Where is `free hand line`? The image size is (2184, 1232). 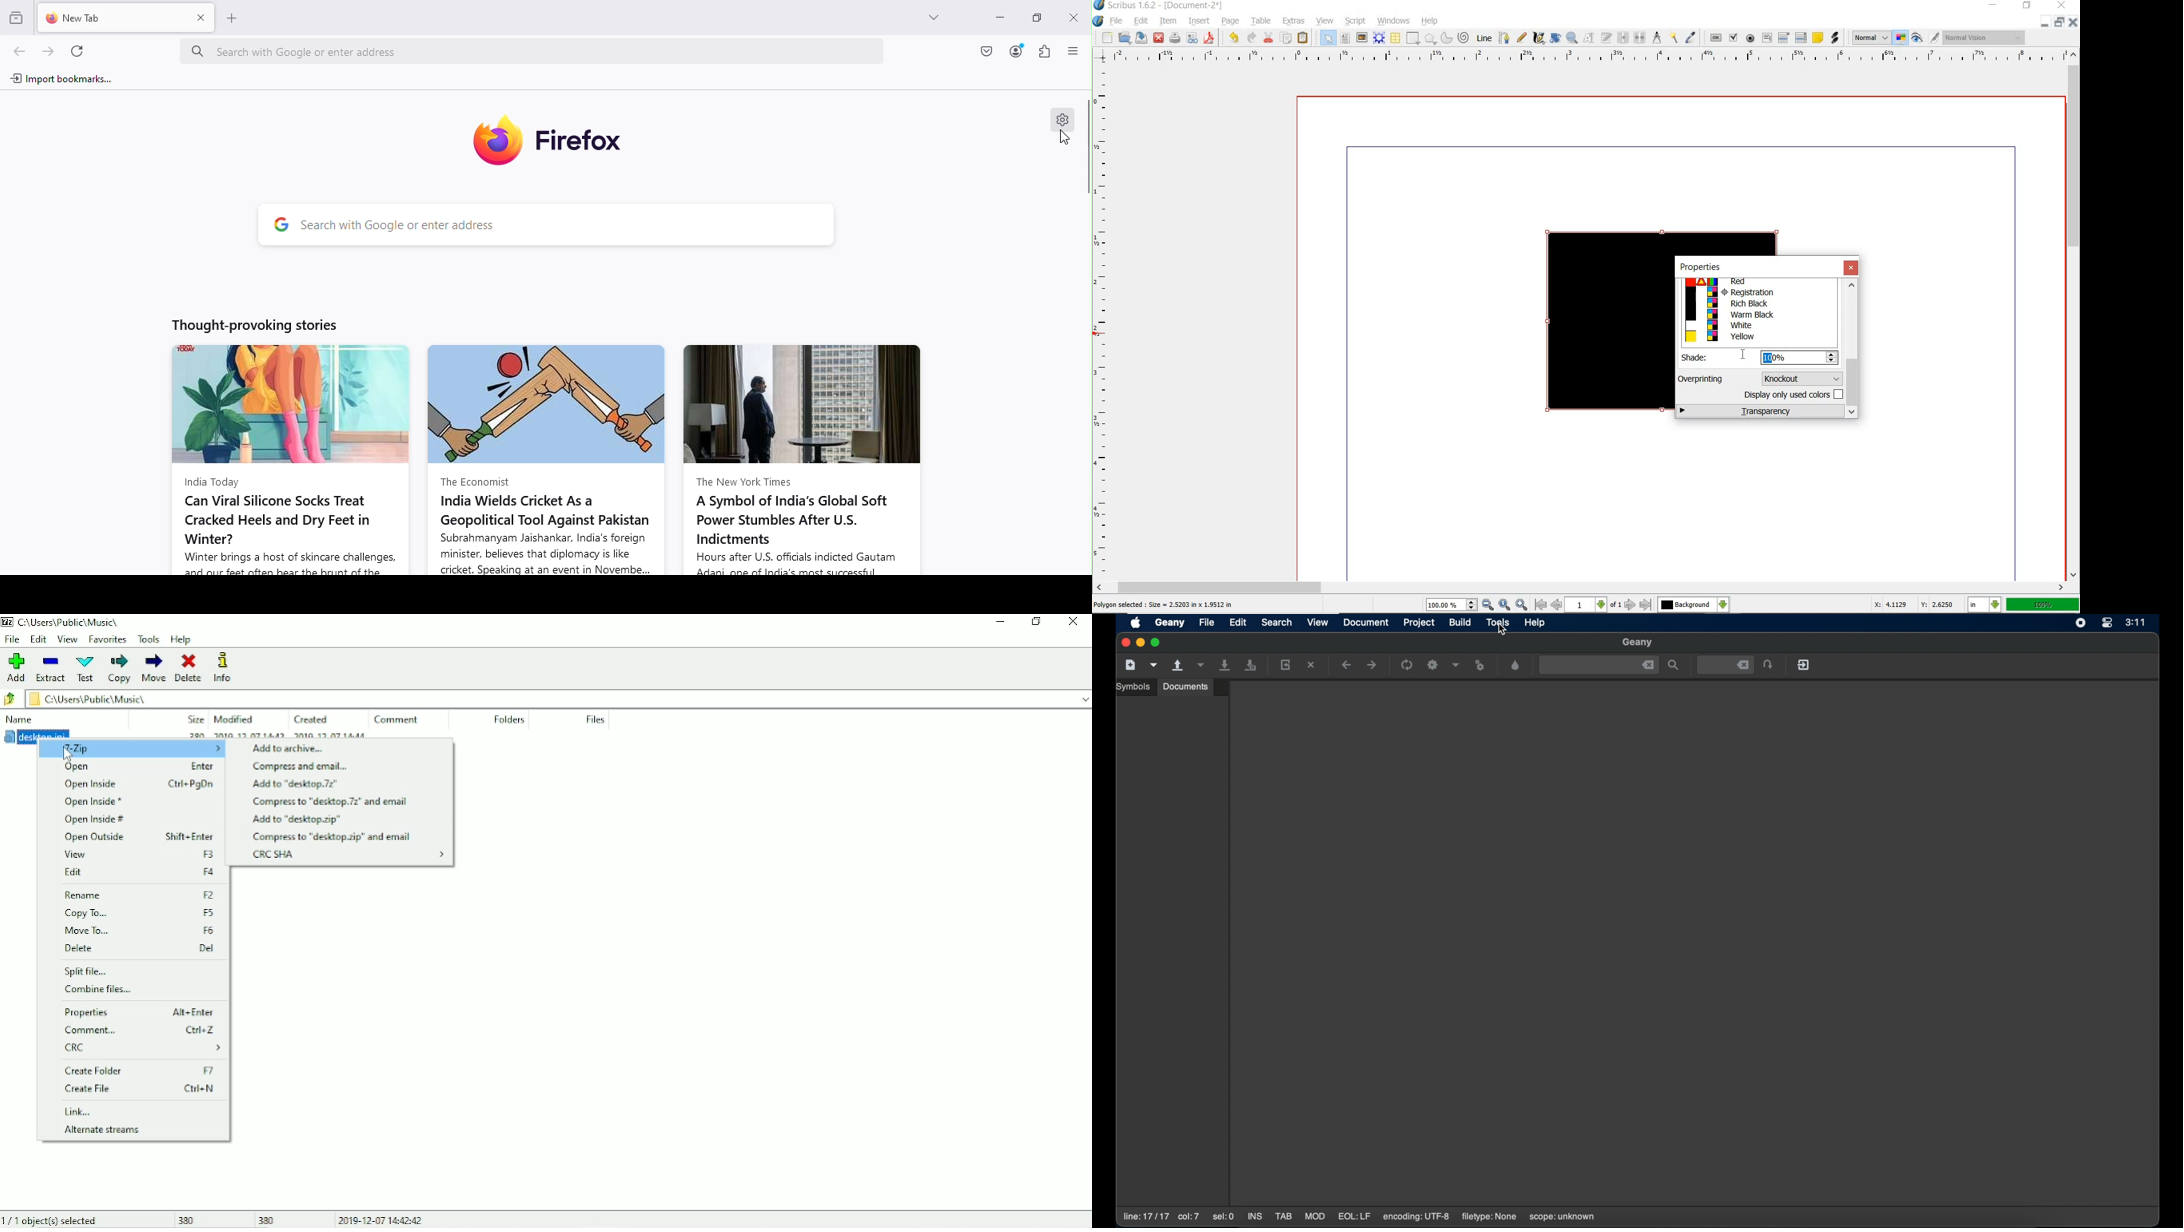 free hand line is located at coordinates (1521, 37).